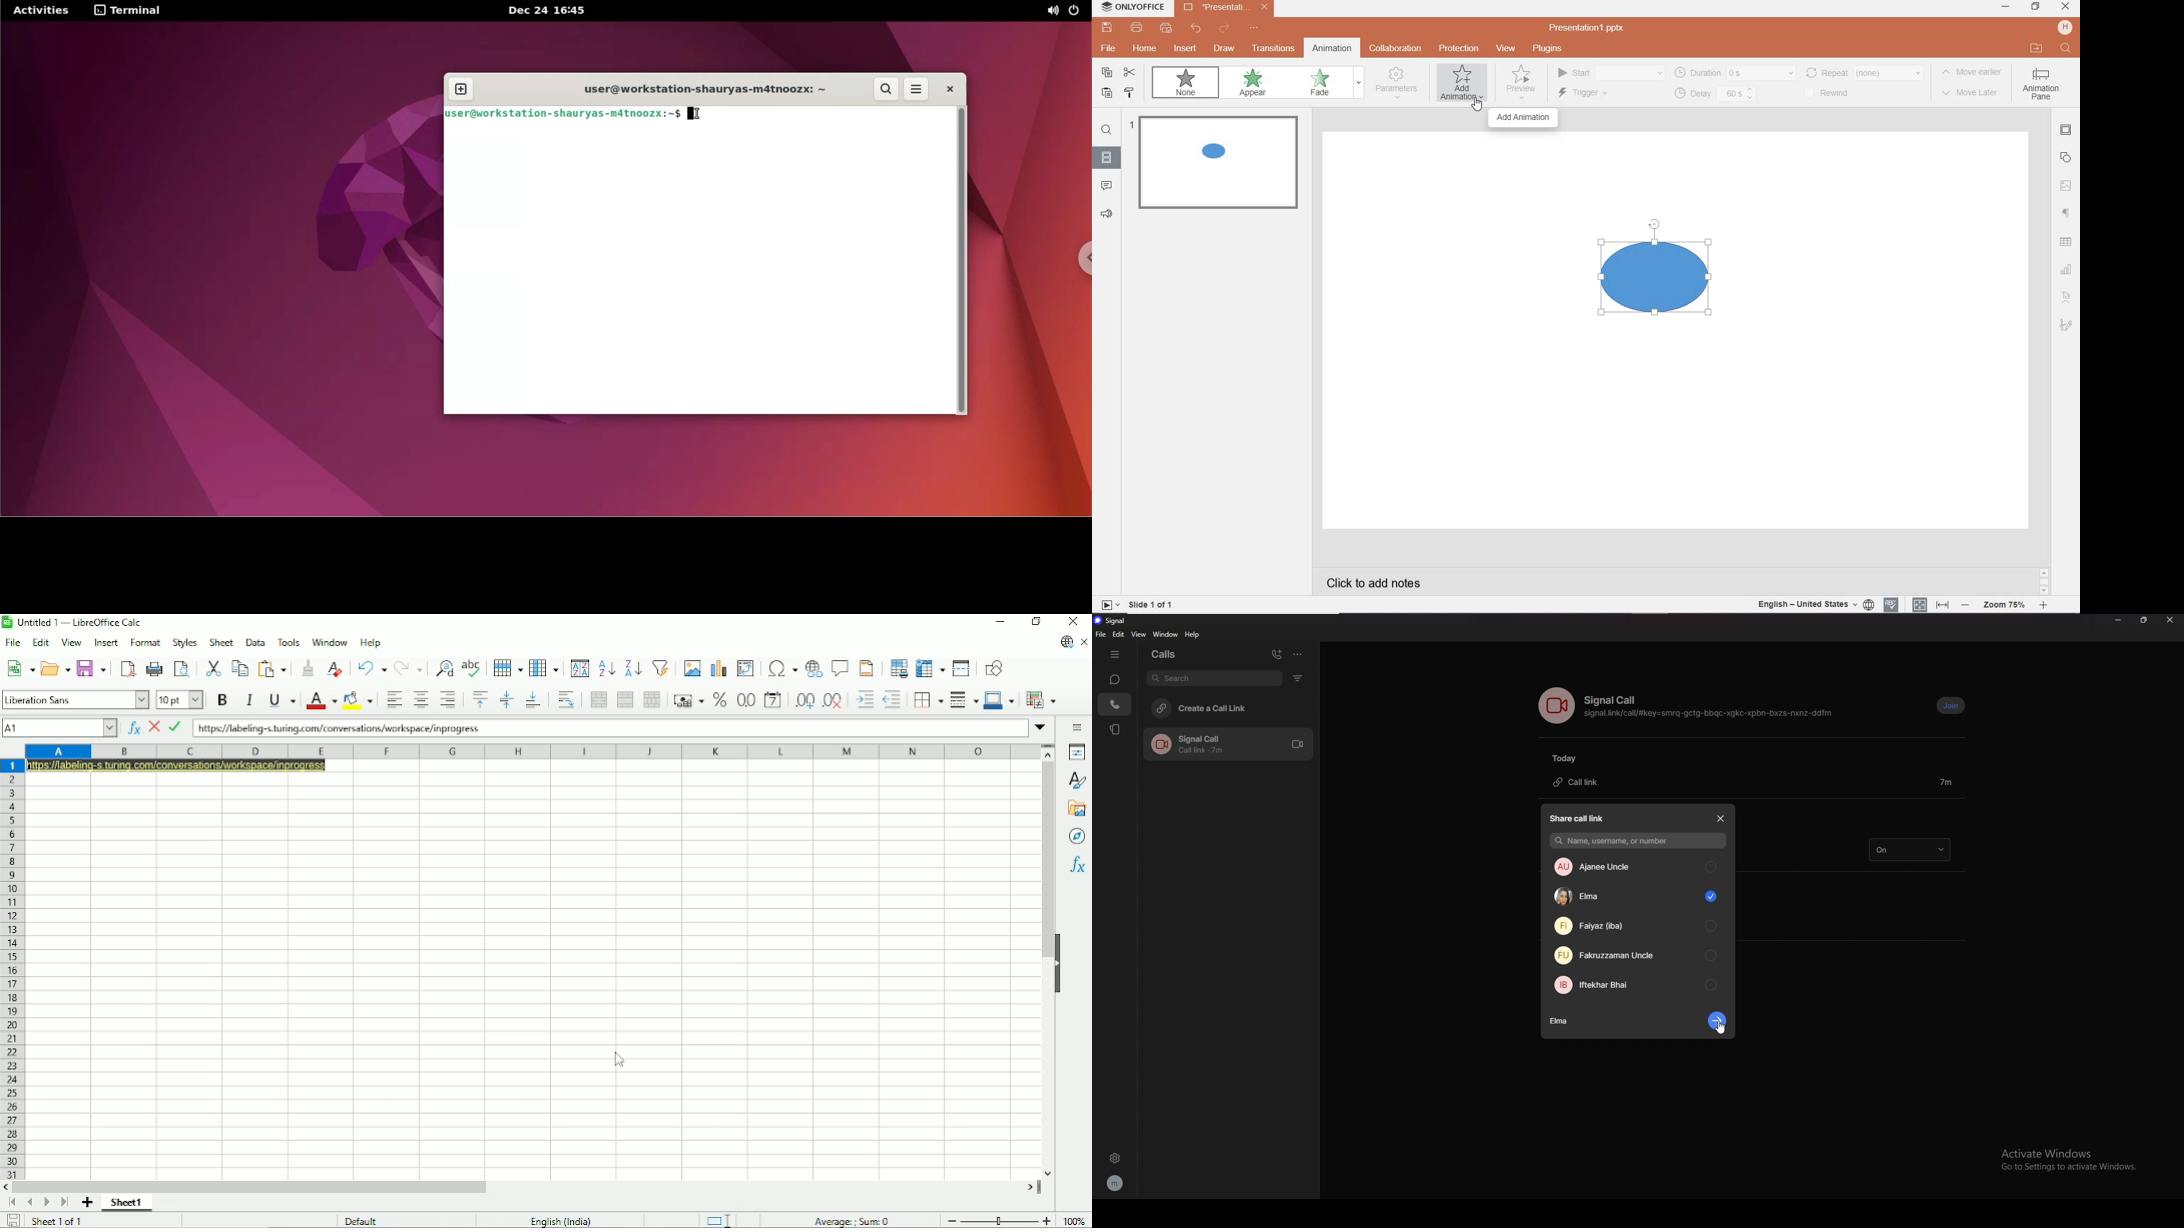 The height and width of the screenshot is (1232, 2184). I want to click on Insert special characters, so click(781, 670).